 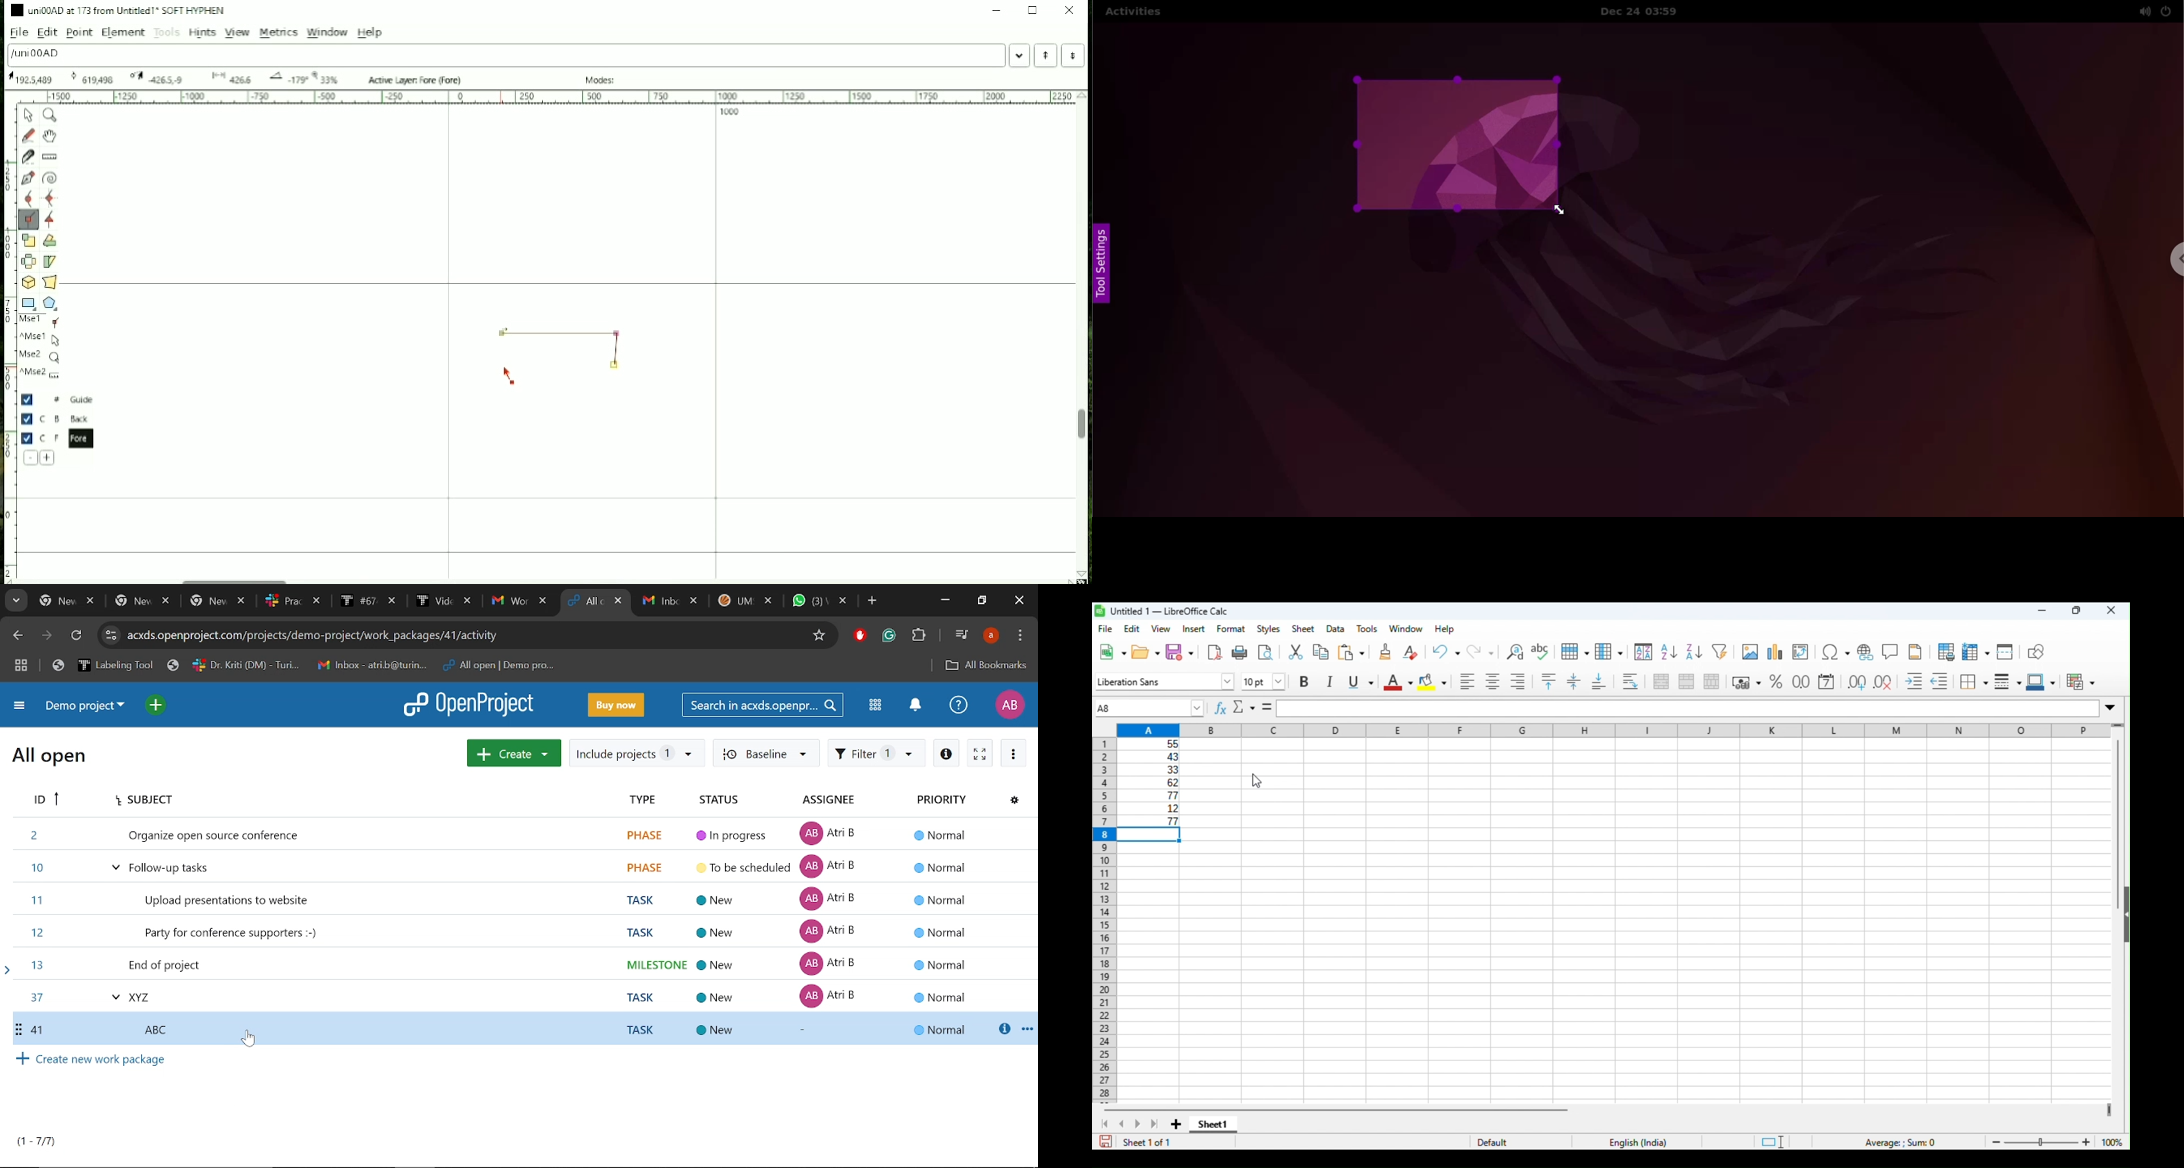 I want to click on format as number, so click(x=1801, y=682).